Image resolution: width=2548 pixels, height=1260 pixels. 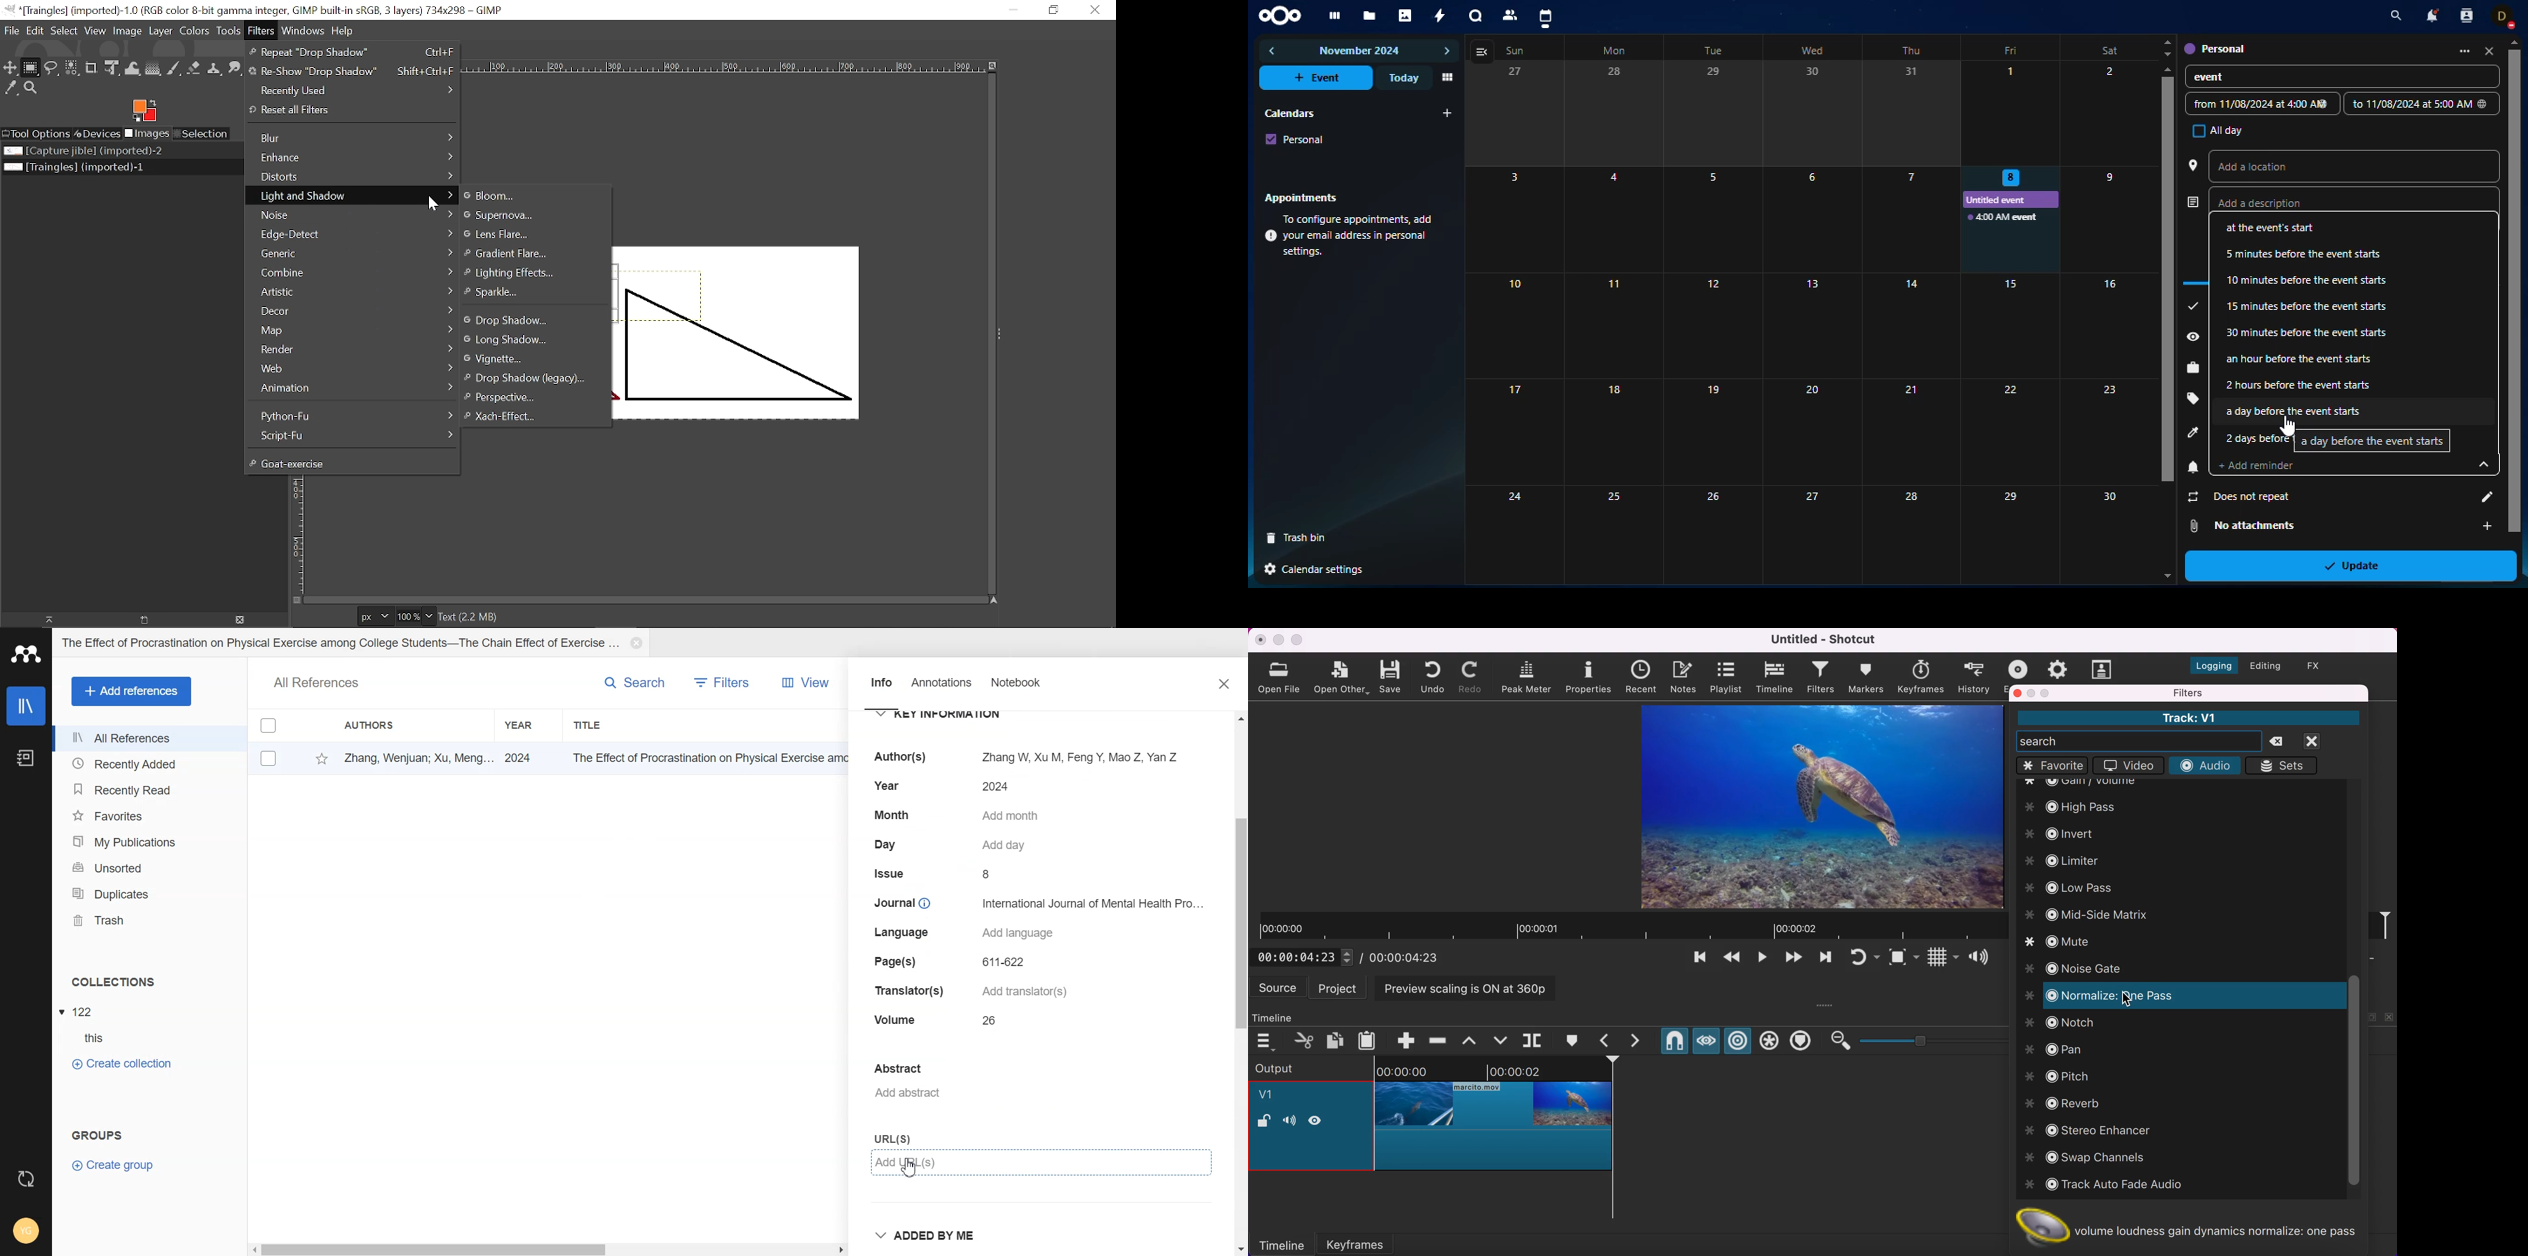 I want to click on 30 min, so click(x=2309, y=332).